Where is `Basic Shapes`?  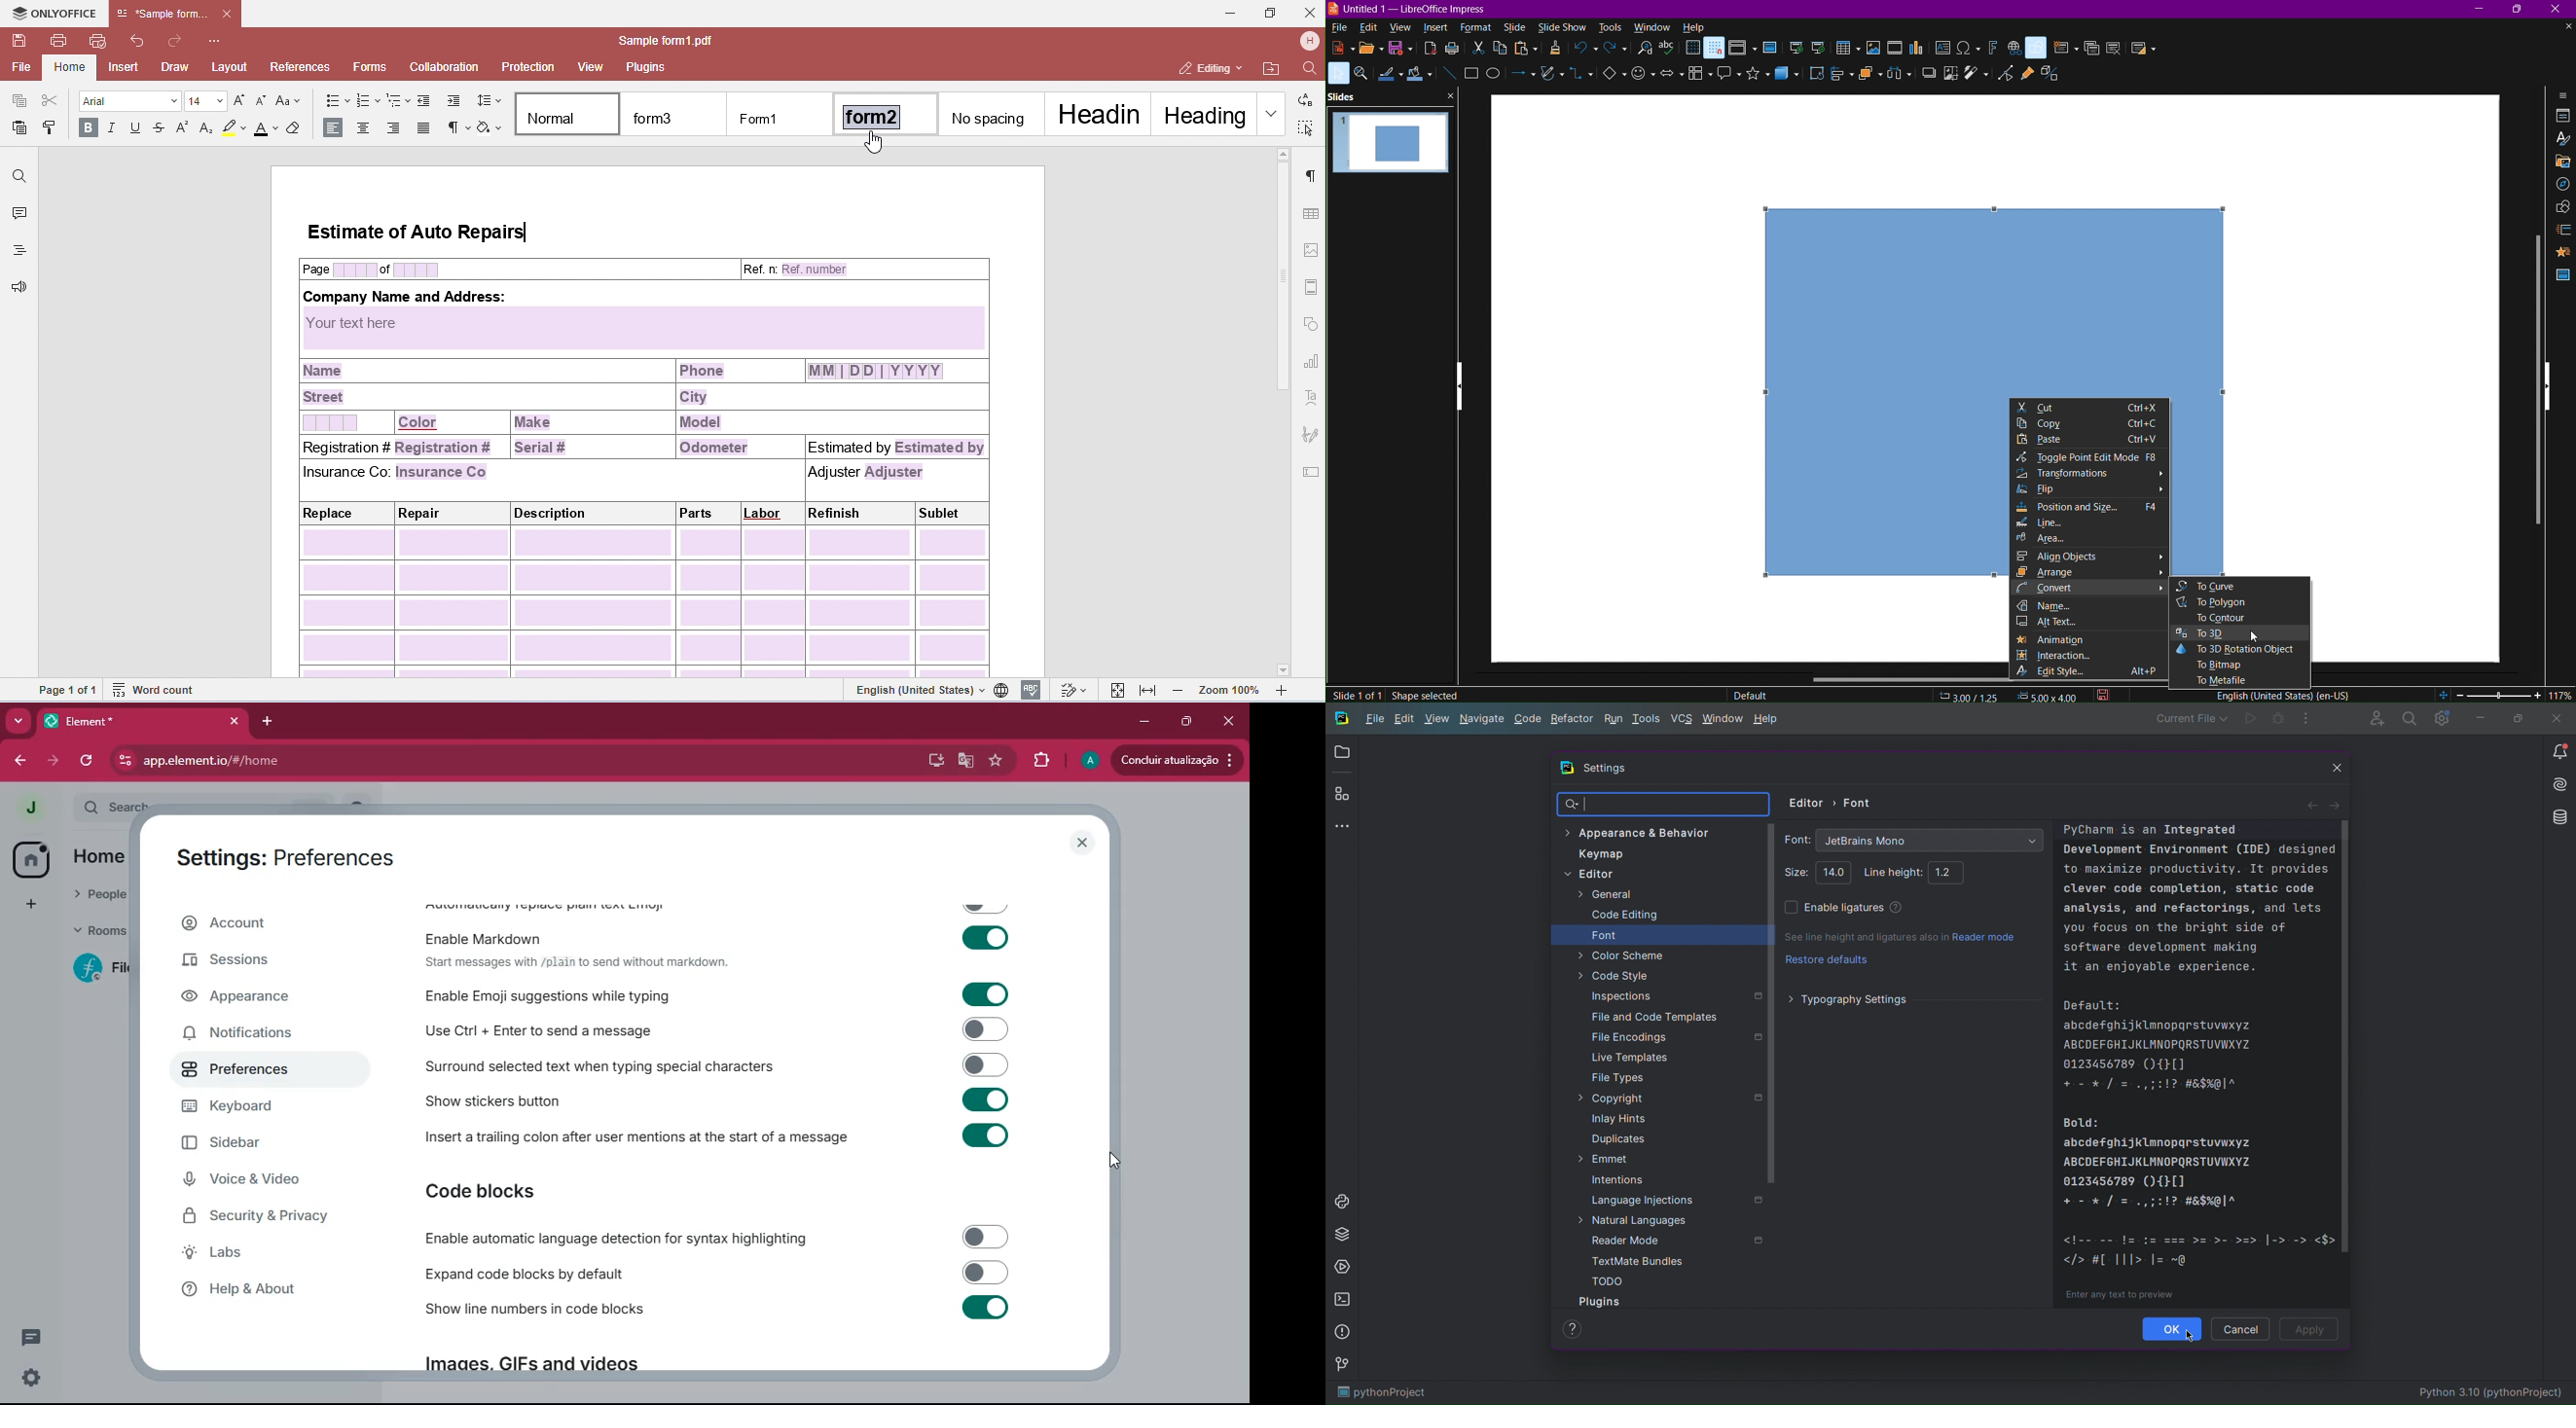
Basic Shapes is located at coordinates (1609, 78).